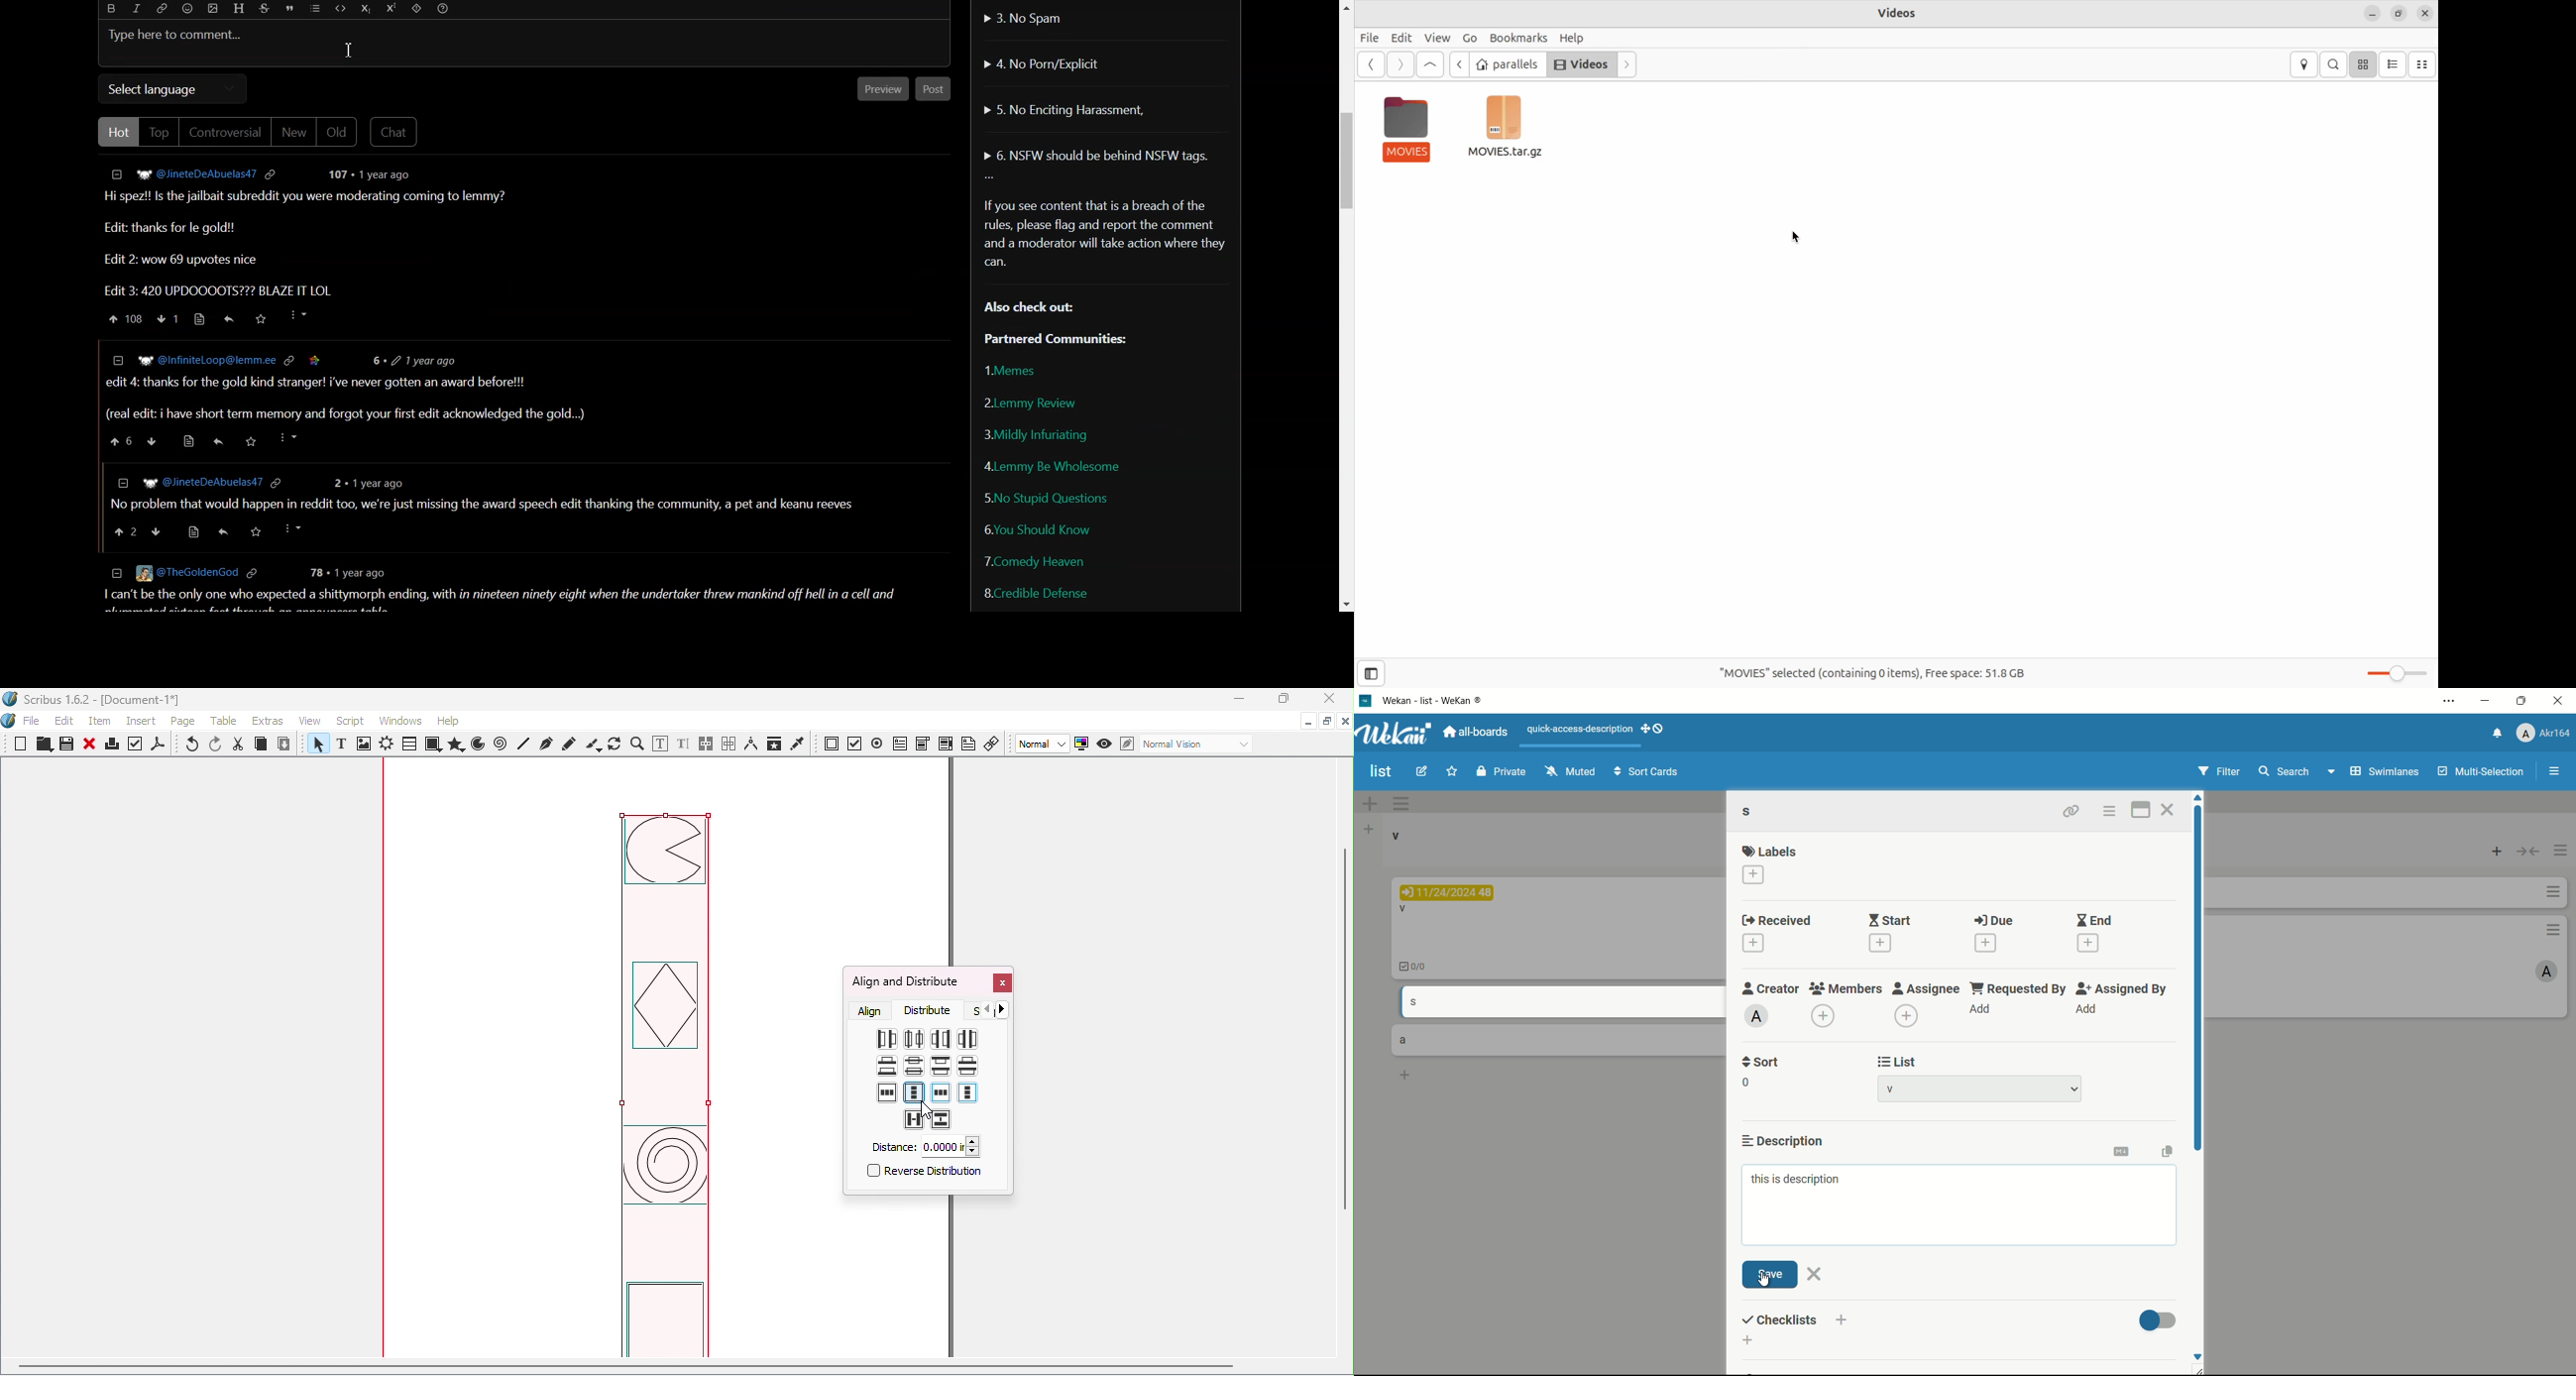  What do you see at coordinates (1097, 153) in the screenshot?
I see `NSFW should be behind NSFW tags` at bounding box center [1097, 153].